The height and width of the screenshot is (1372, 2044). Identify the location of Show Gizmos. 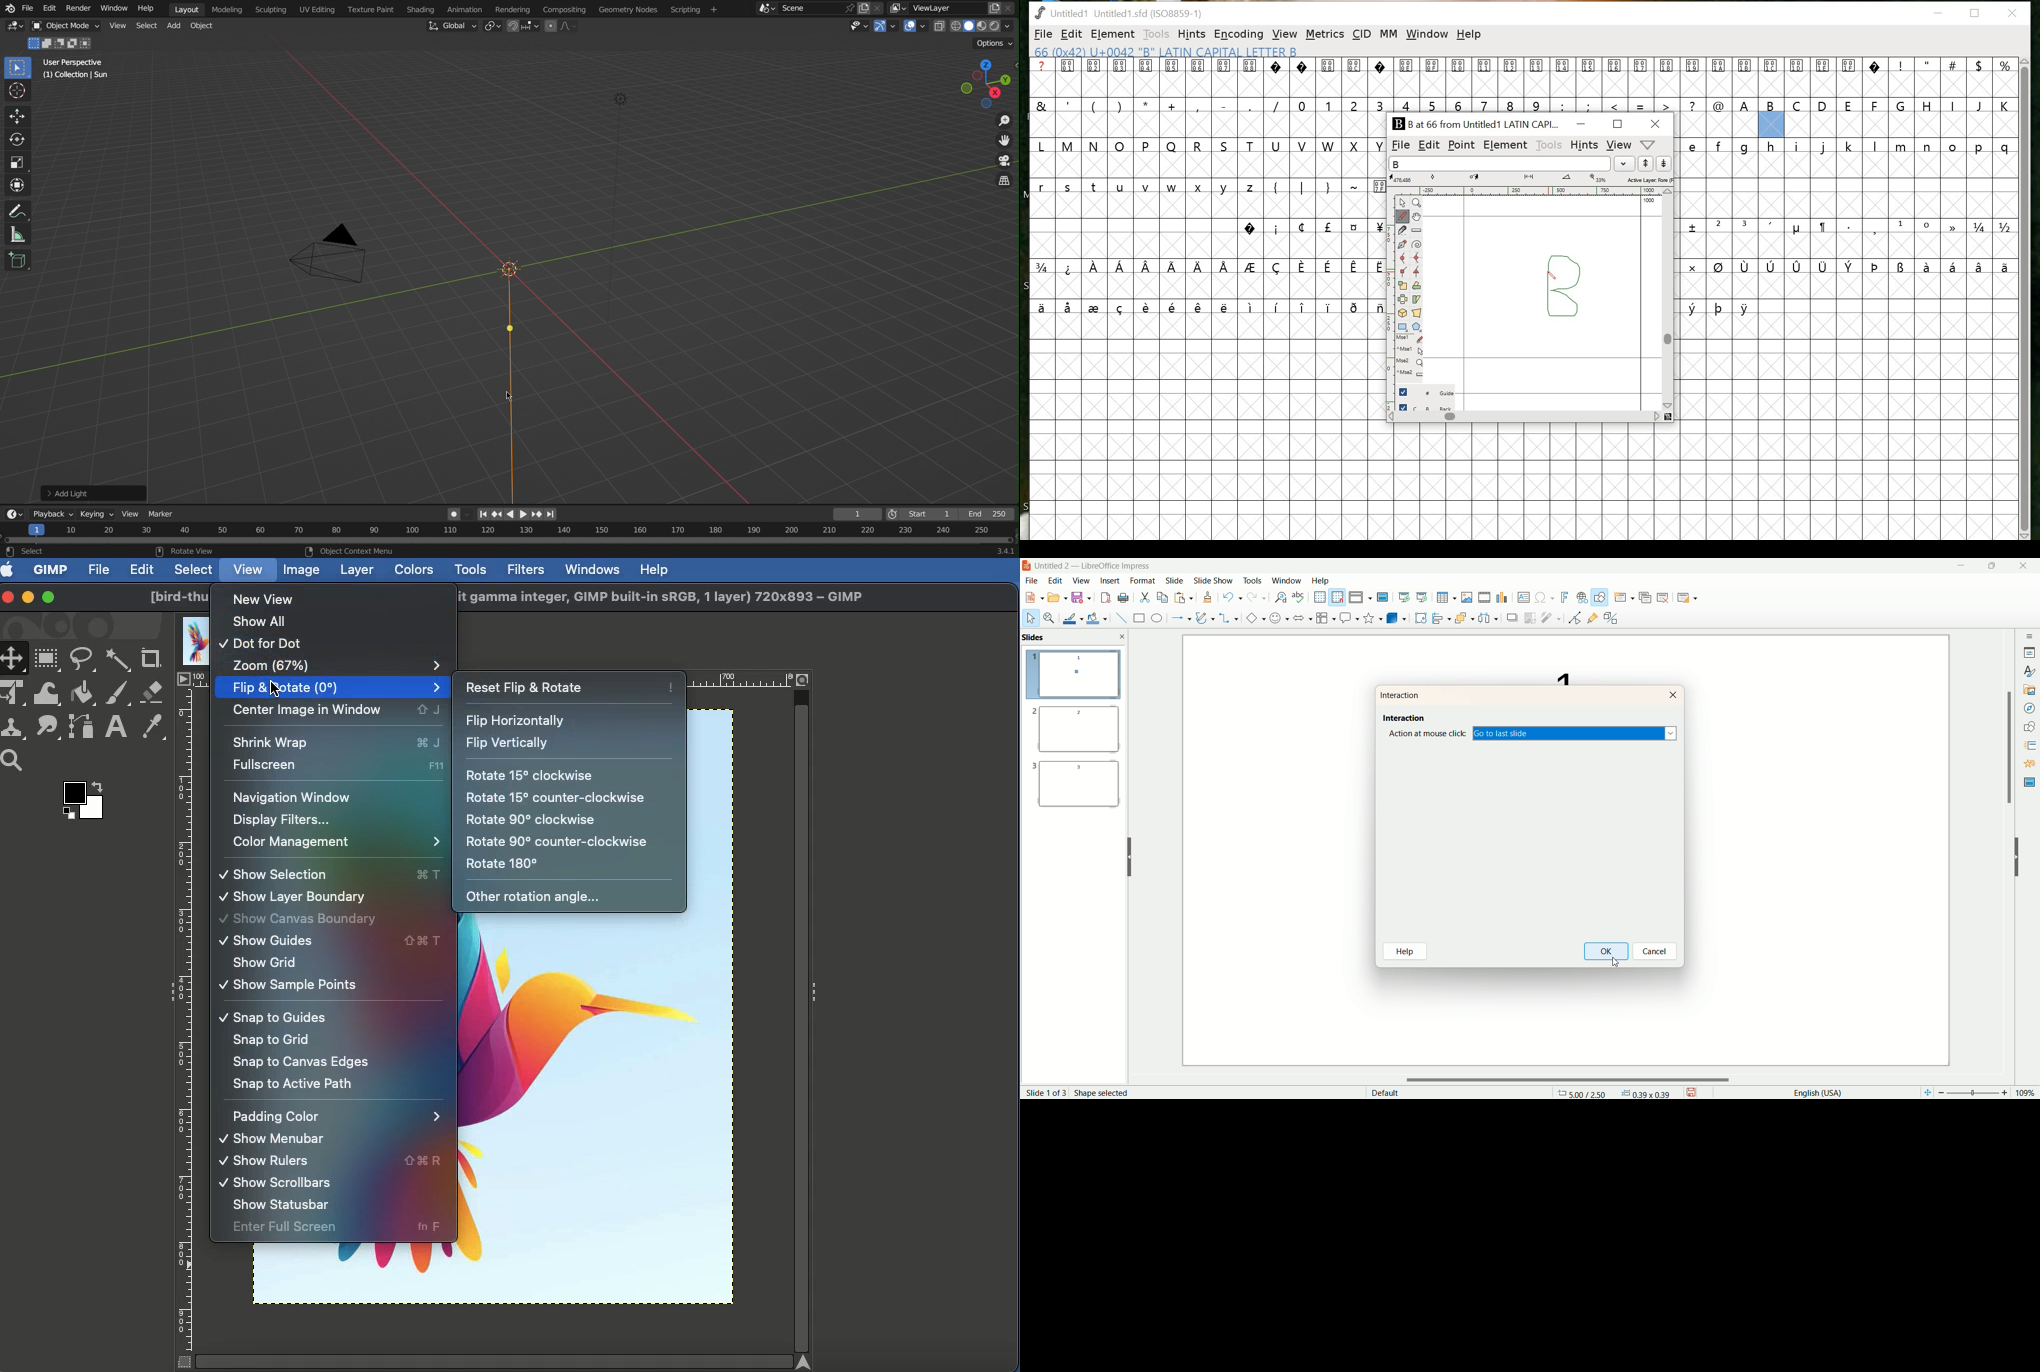
(889, 28).